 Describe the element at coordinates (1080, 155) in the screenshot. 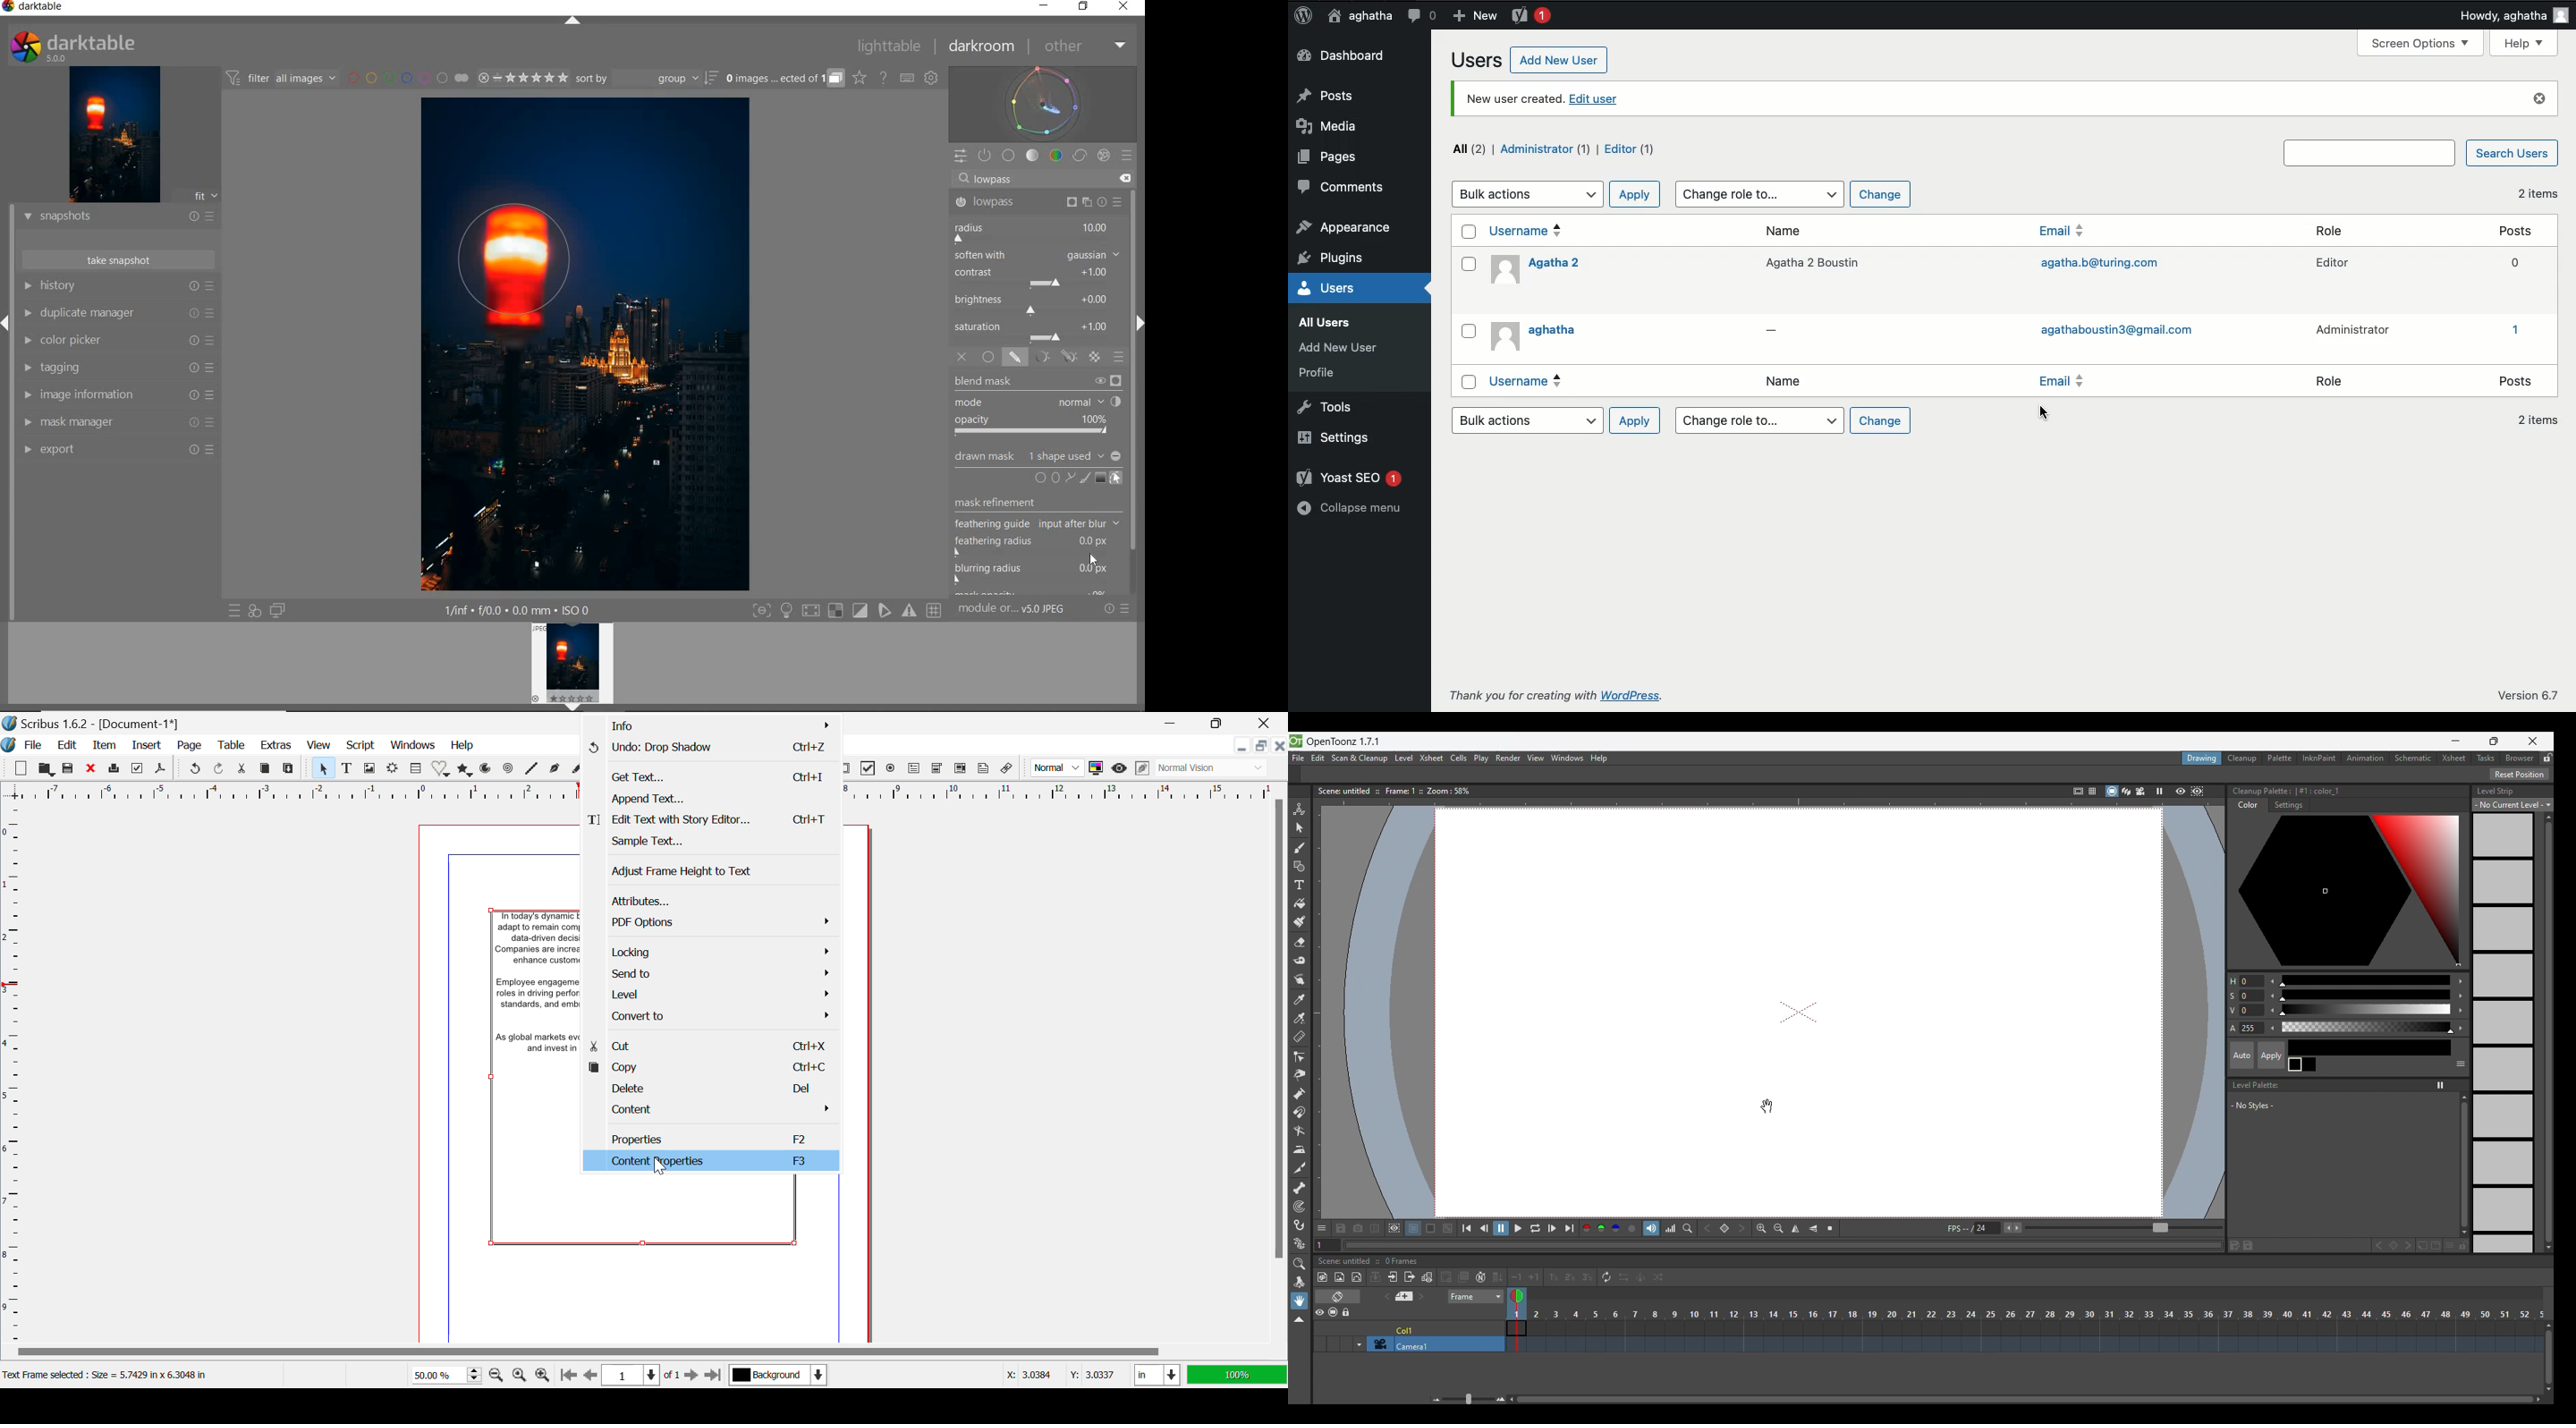

I see `CORRECT` at that location.